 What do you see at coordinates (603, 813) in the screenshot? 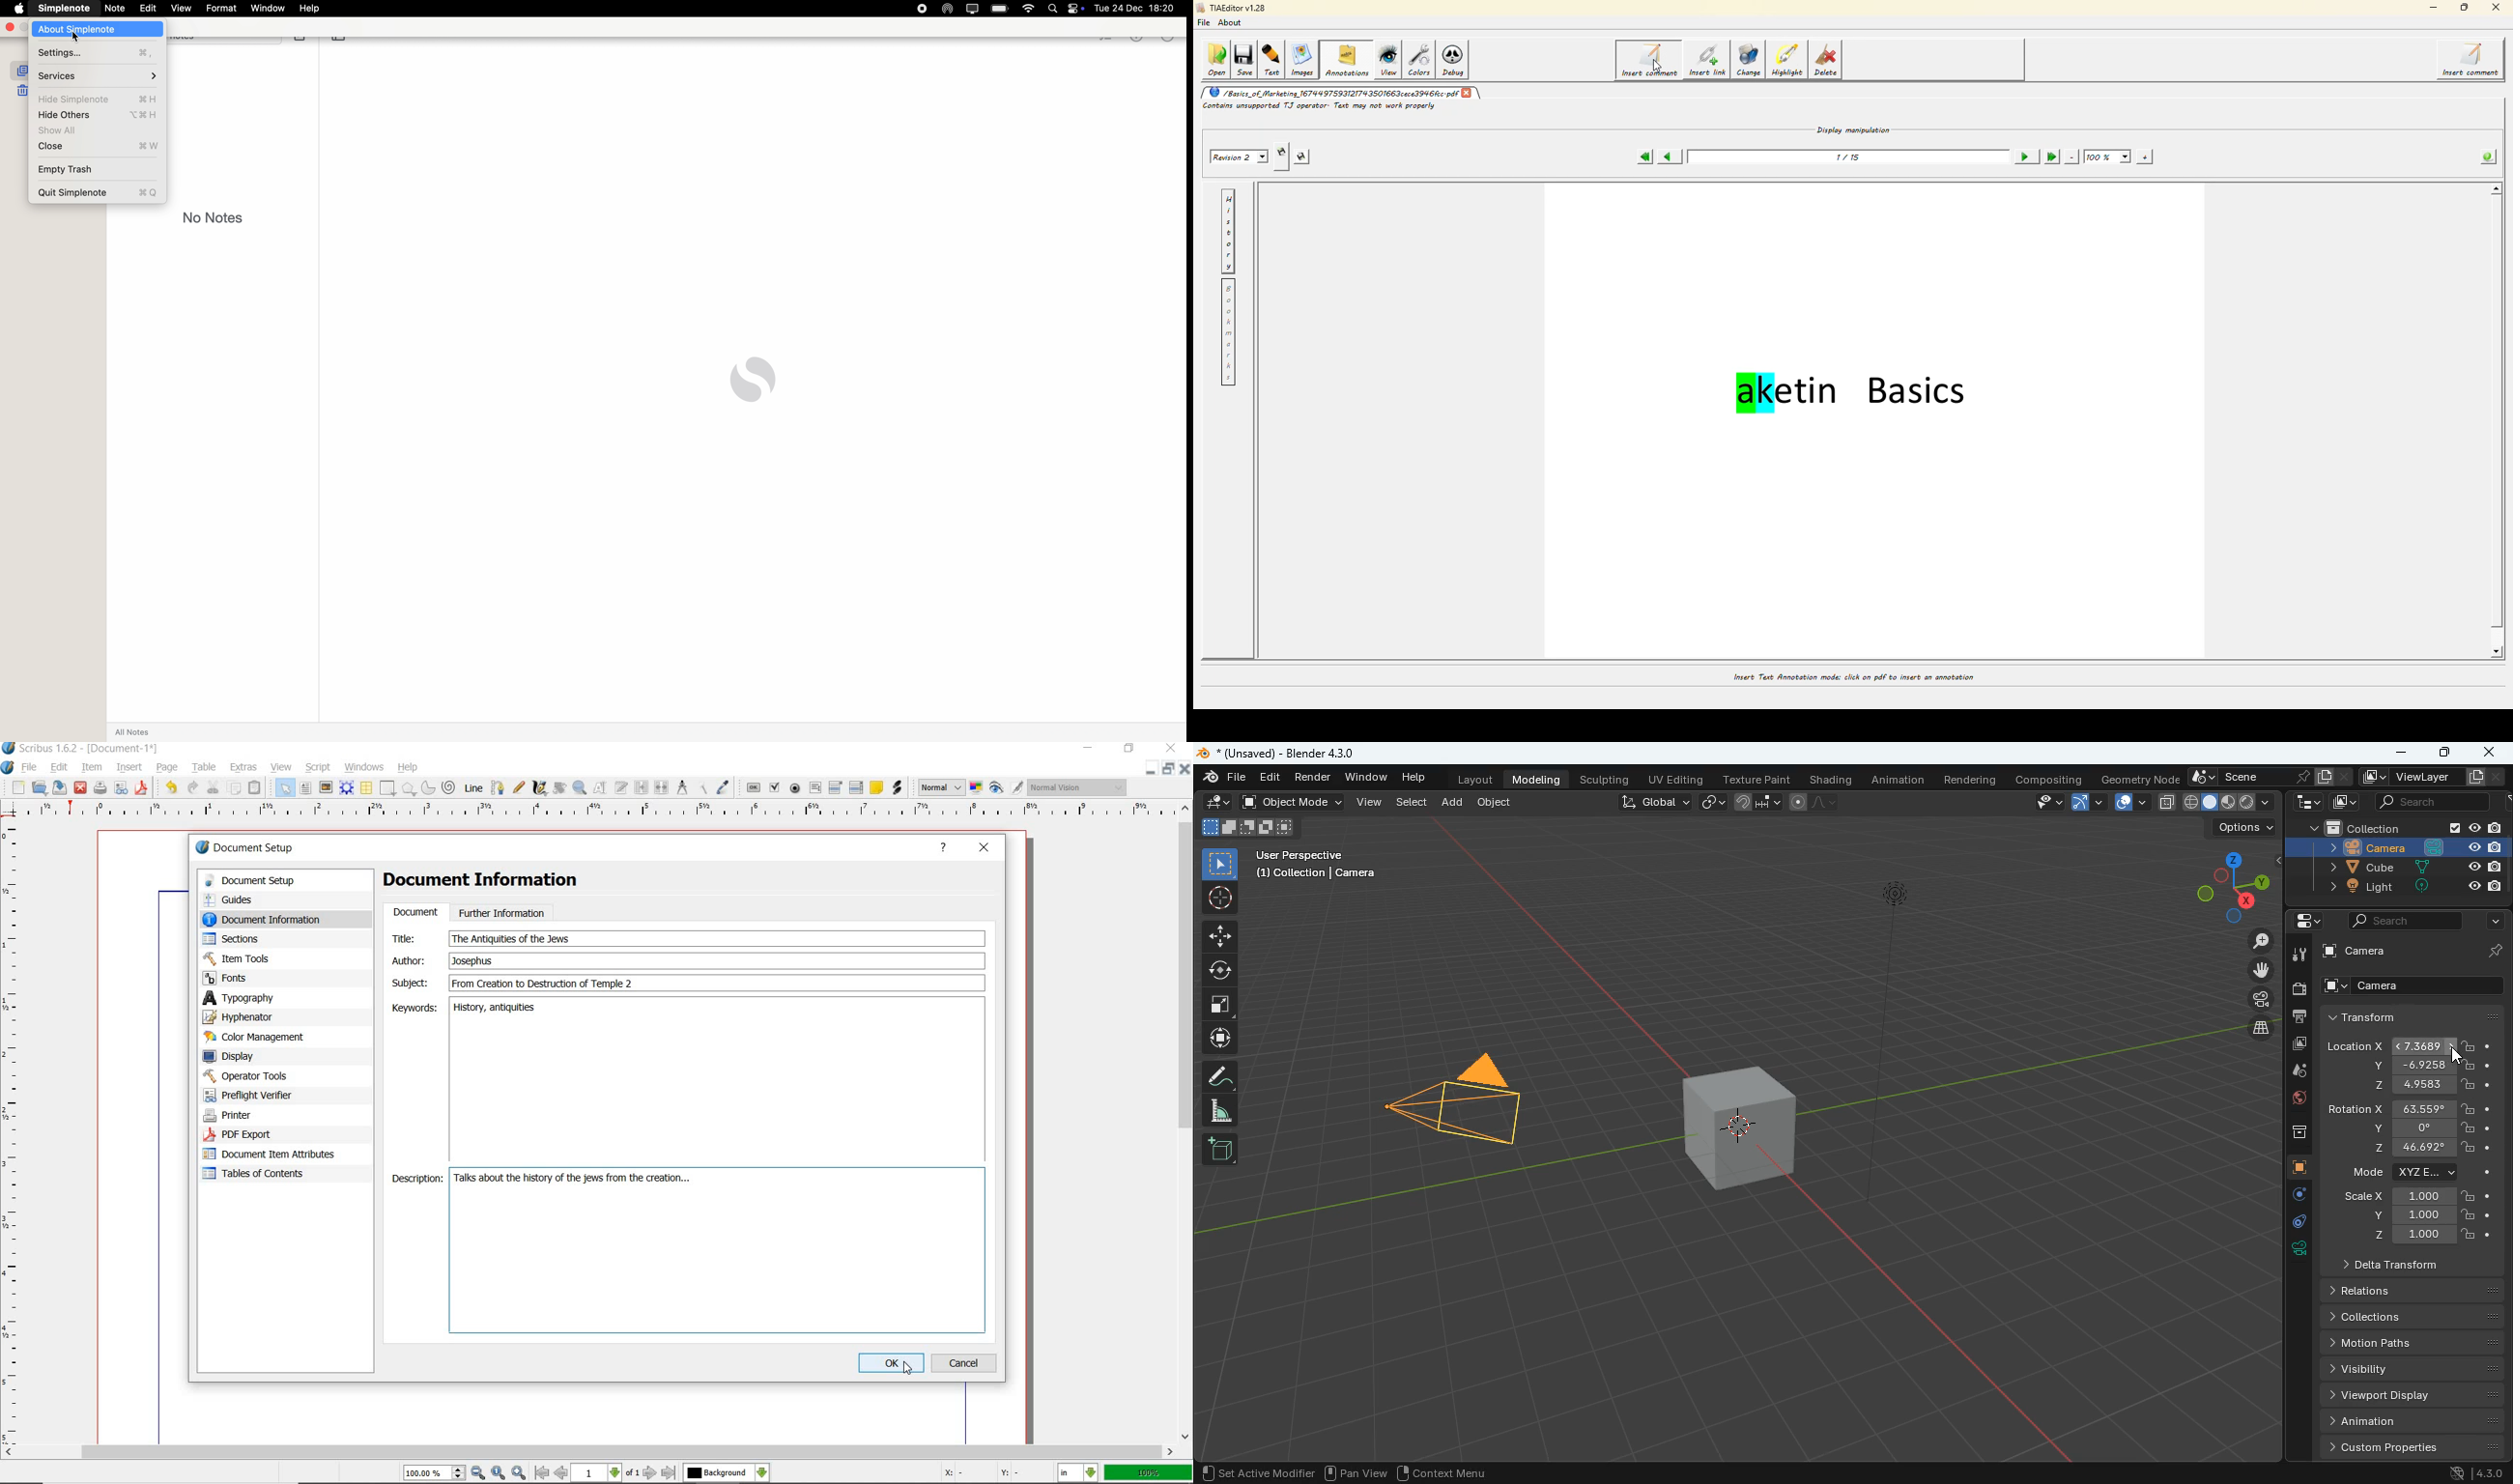
I see `ruler` at bounding box center [603, 813].